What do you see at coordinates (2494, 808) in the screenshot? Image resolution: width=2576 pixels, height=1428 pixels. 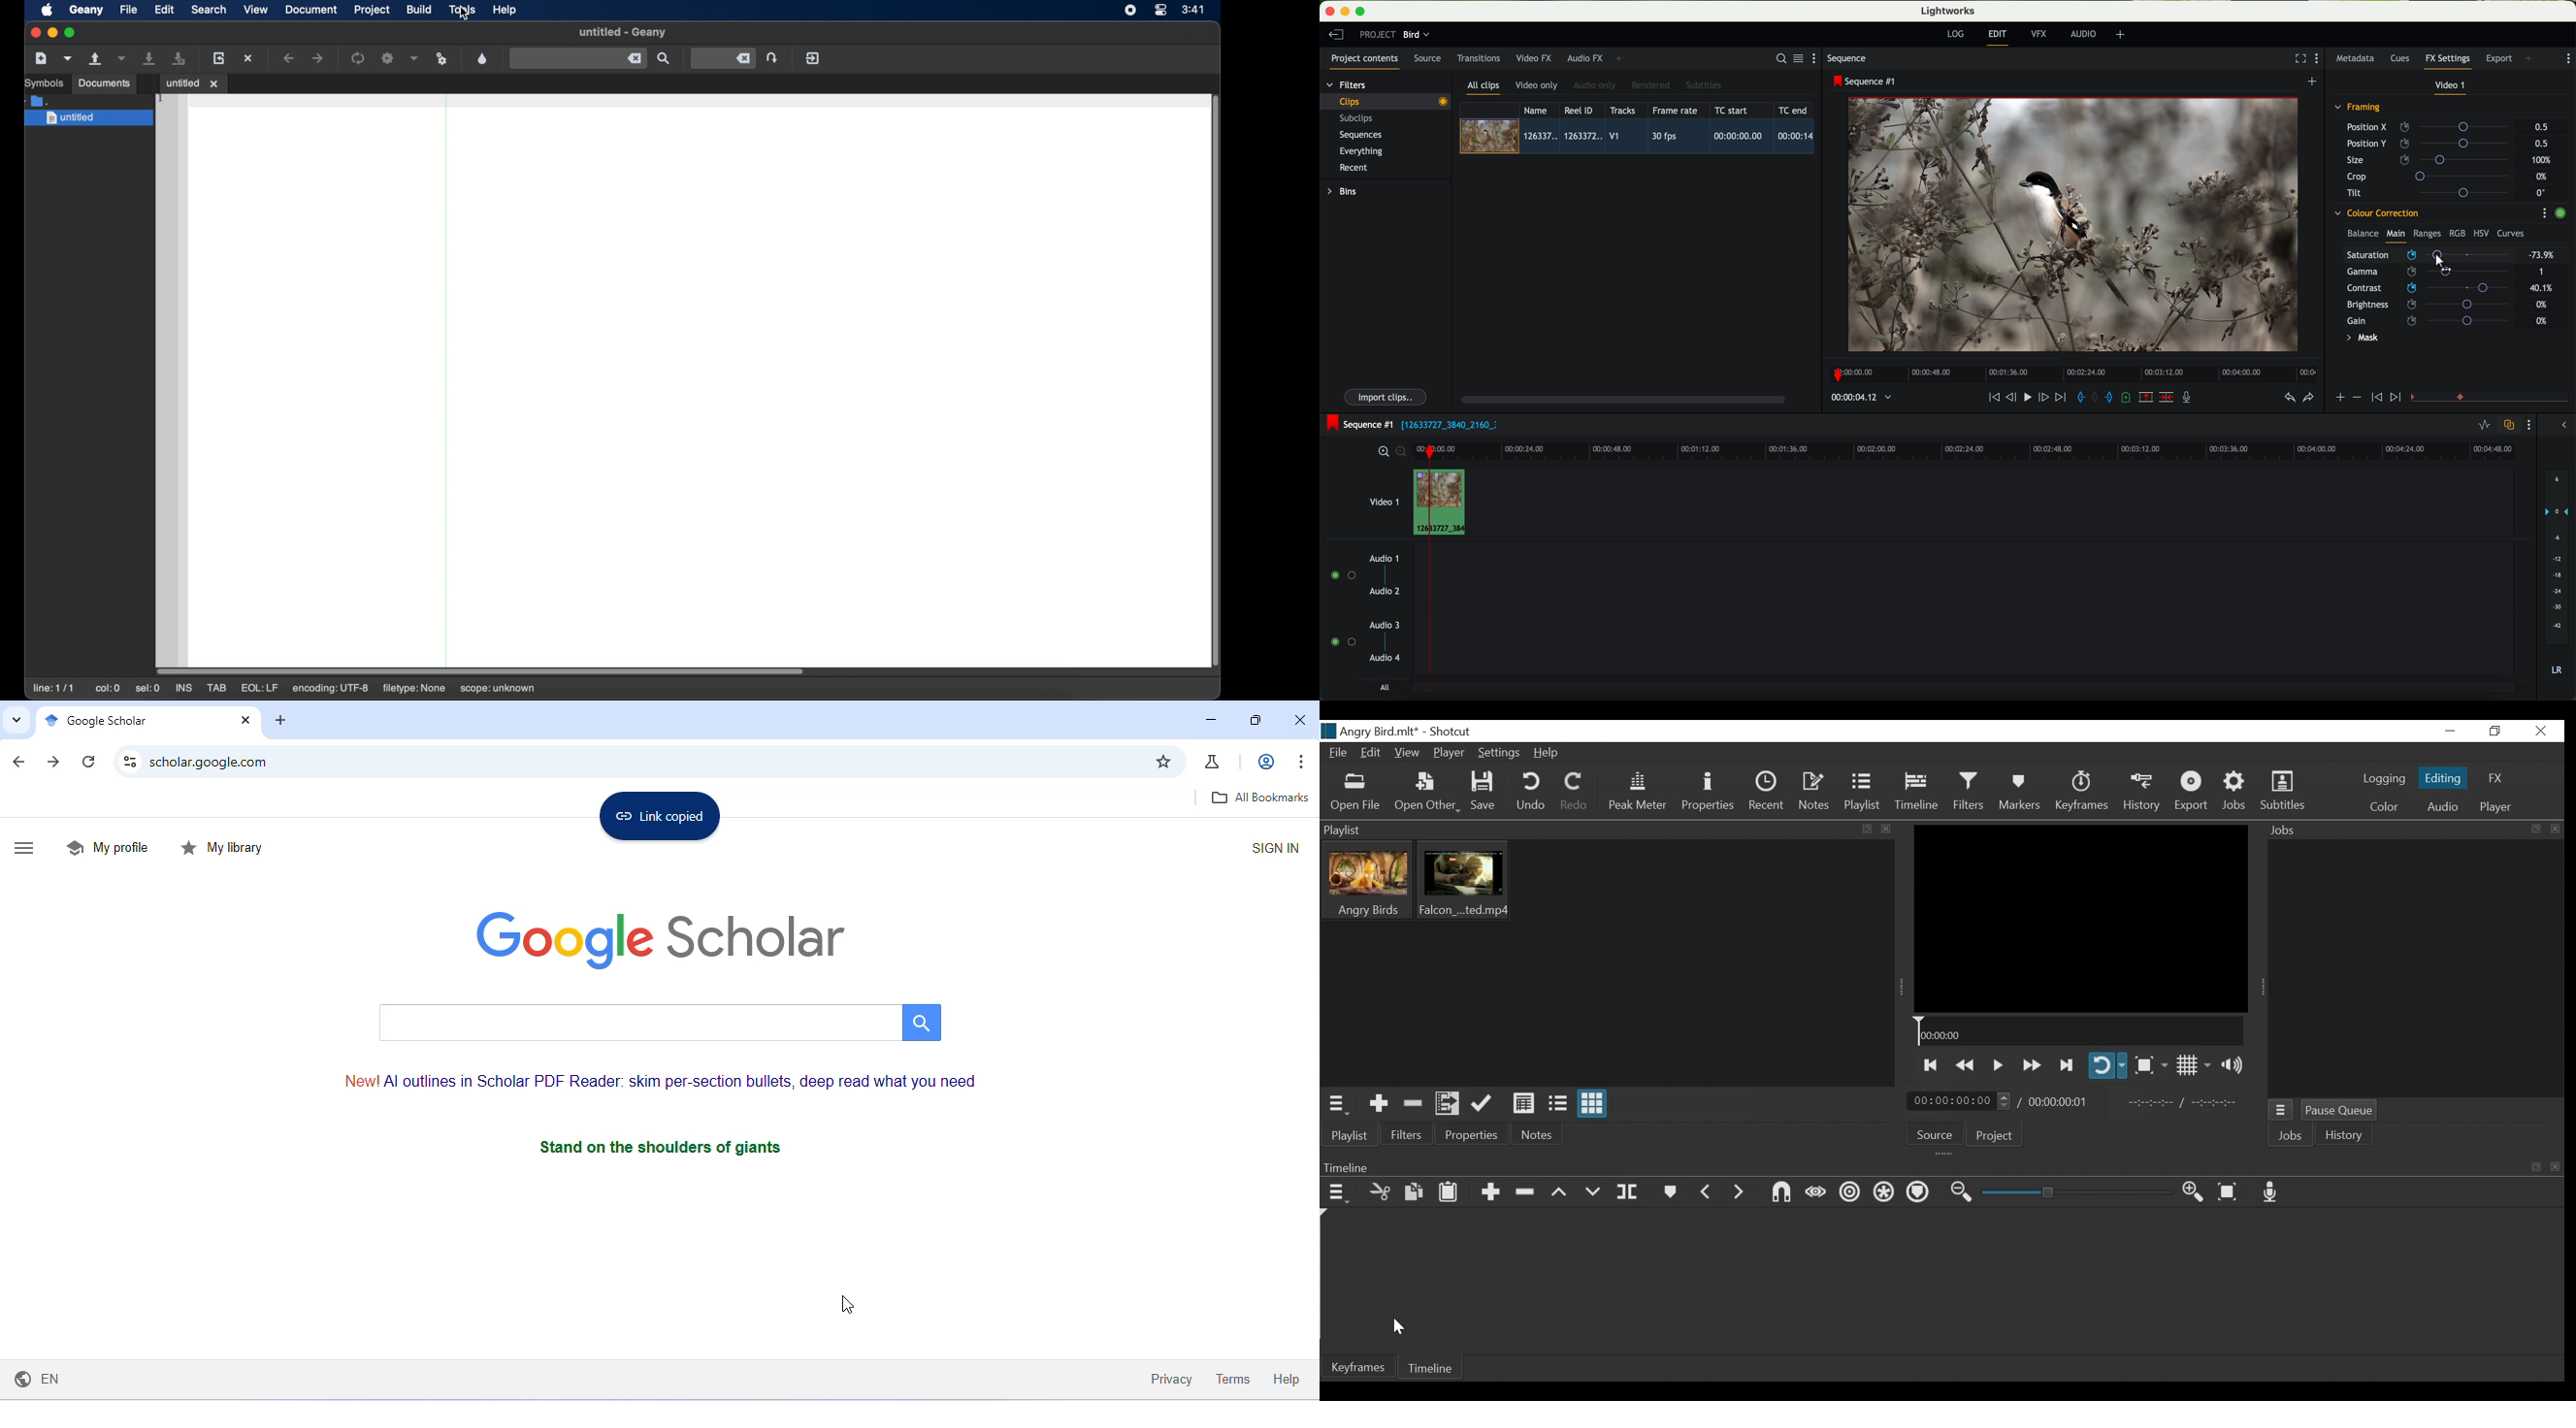 I see `` at bounding box center [2494, 808].